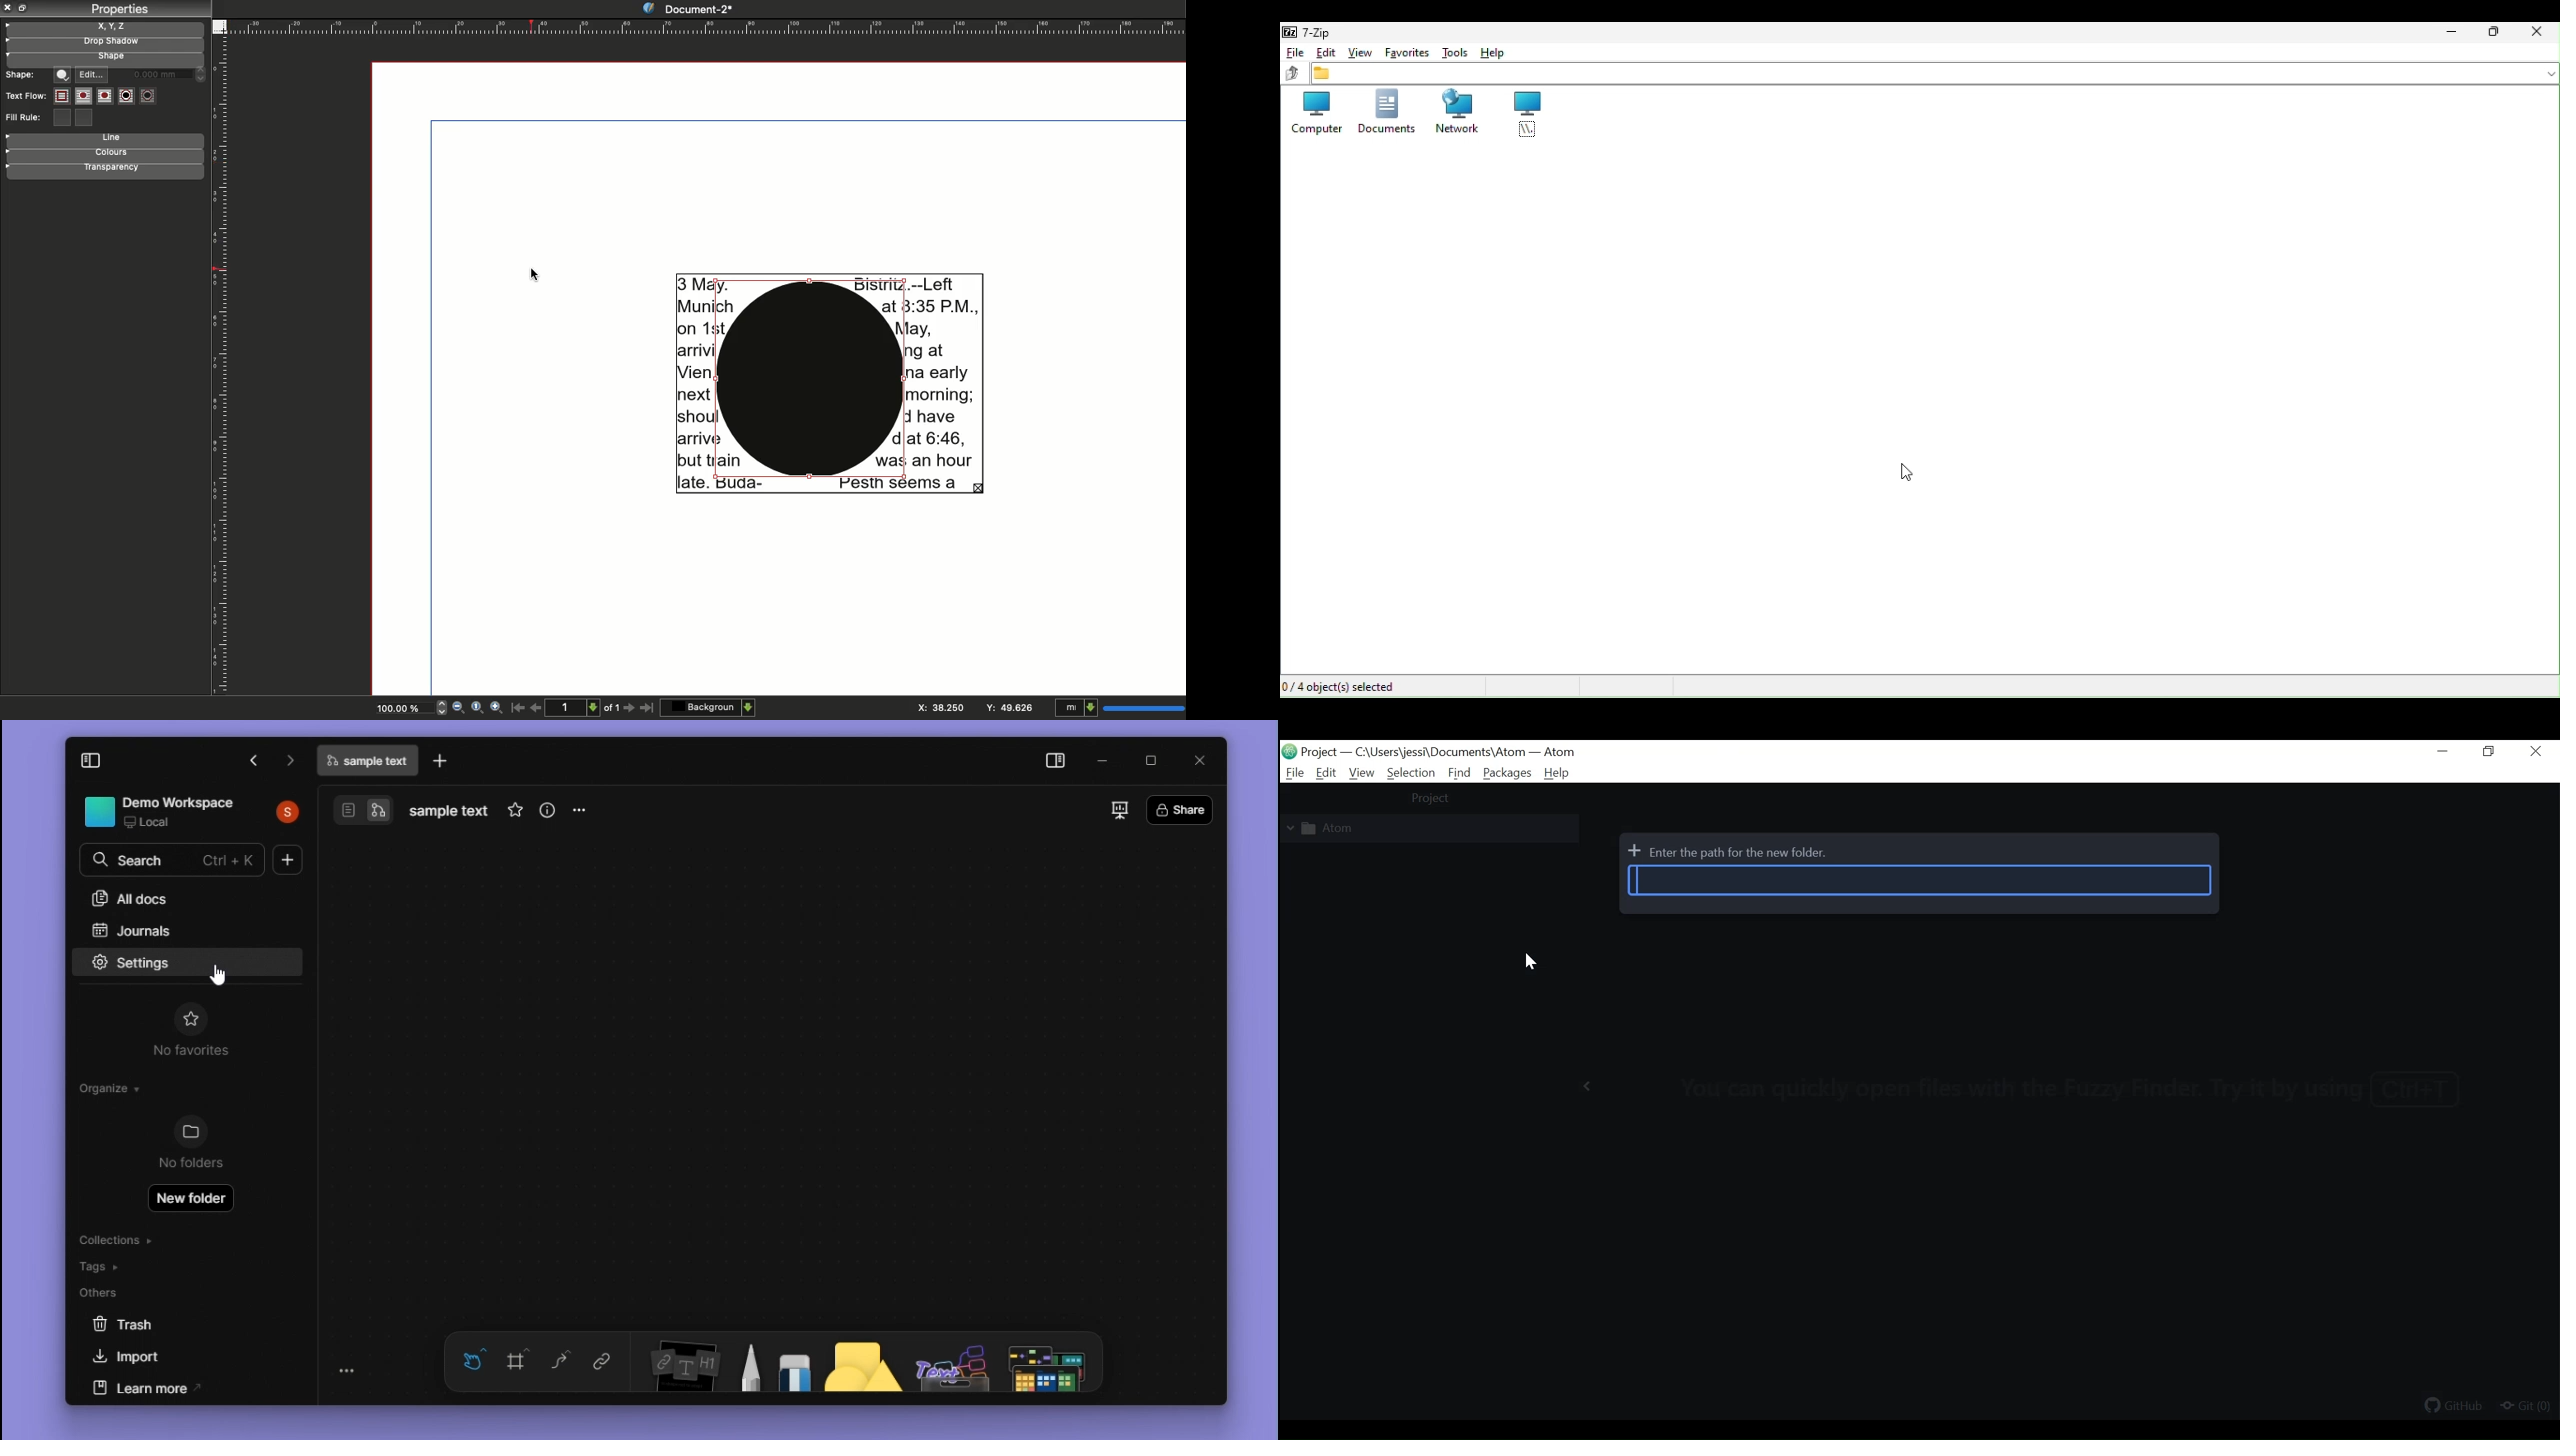 This screenshot has height=1456, width=2576. Describe the element at coordinates (1936, 72) in the screenshot. I see `File address bar` at that location.